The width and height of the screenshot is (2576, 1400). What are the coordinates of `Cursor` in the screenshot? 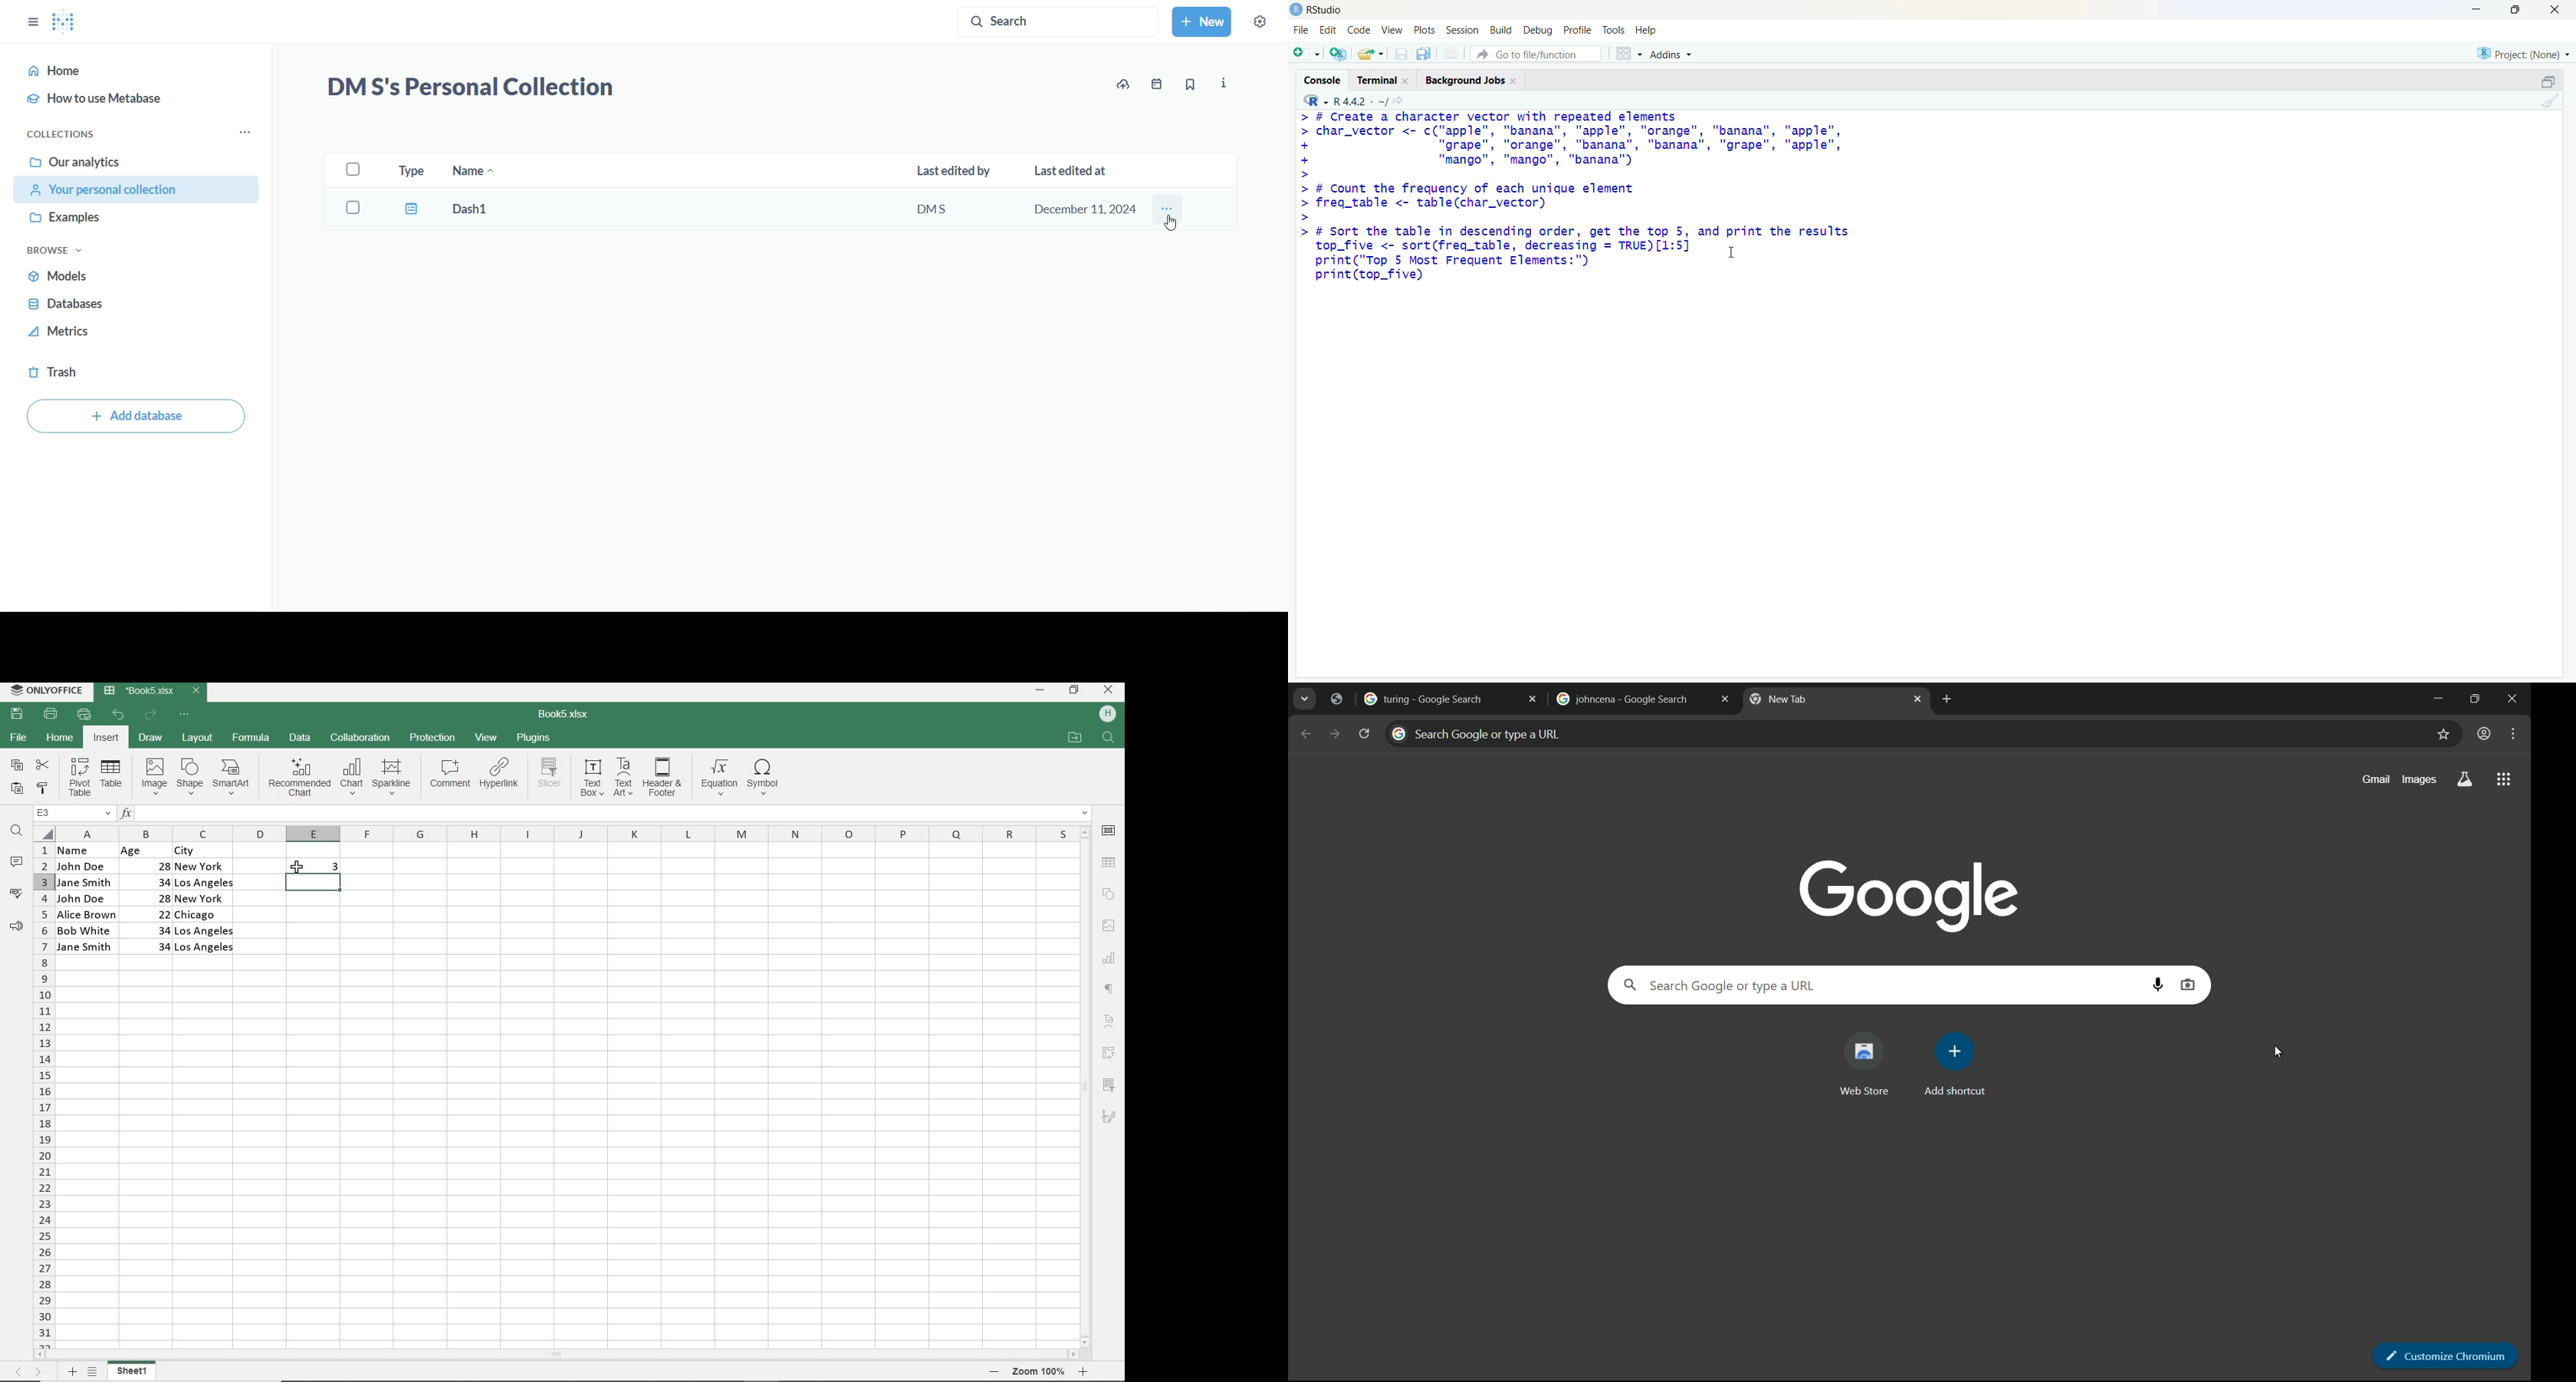 It's located at (1737, 251).